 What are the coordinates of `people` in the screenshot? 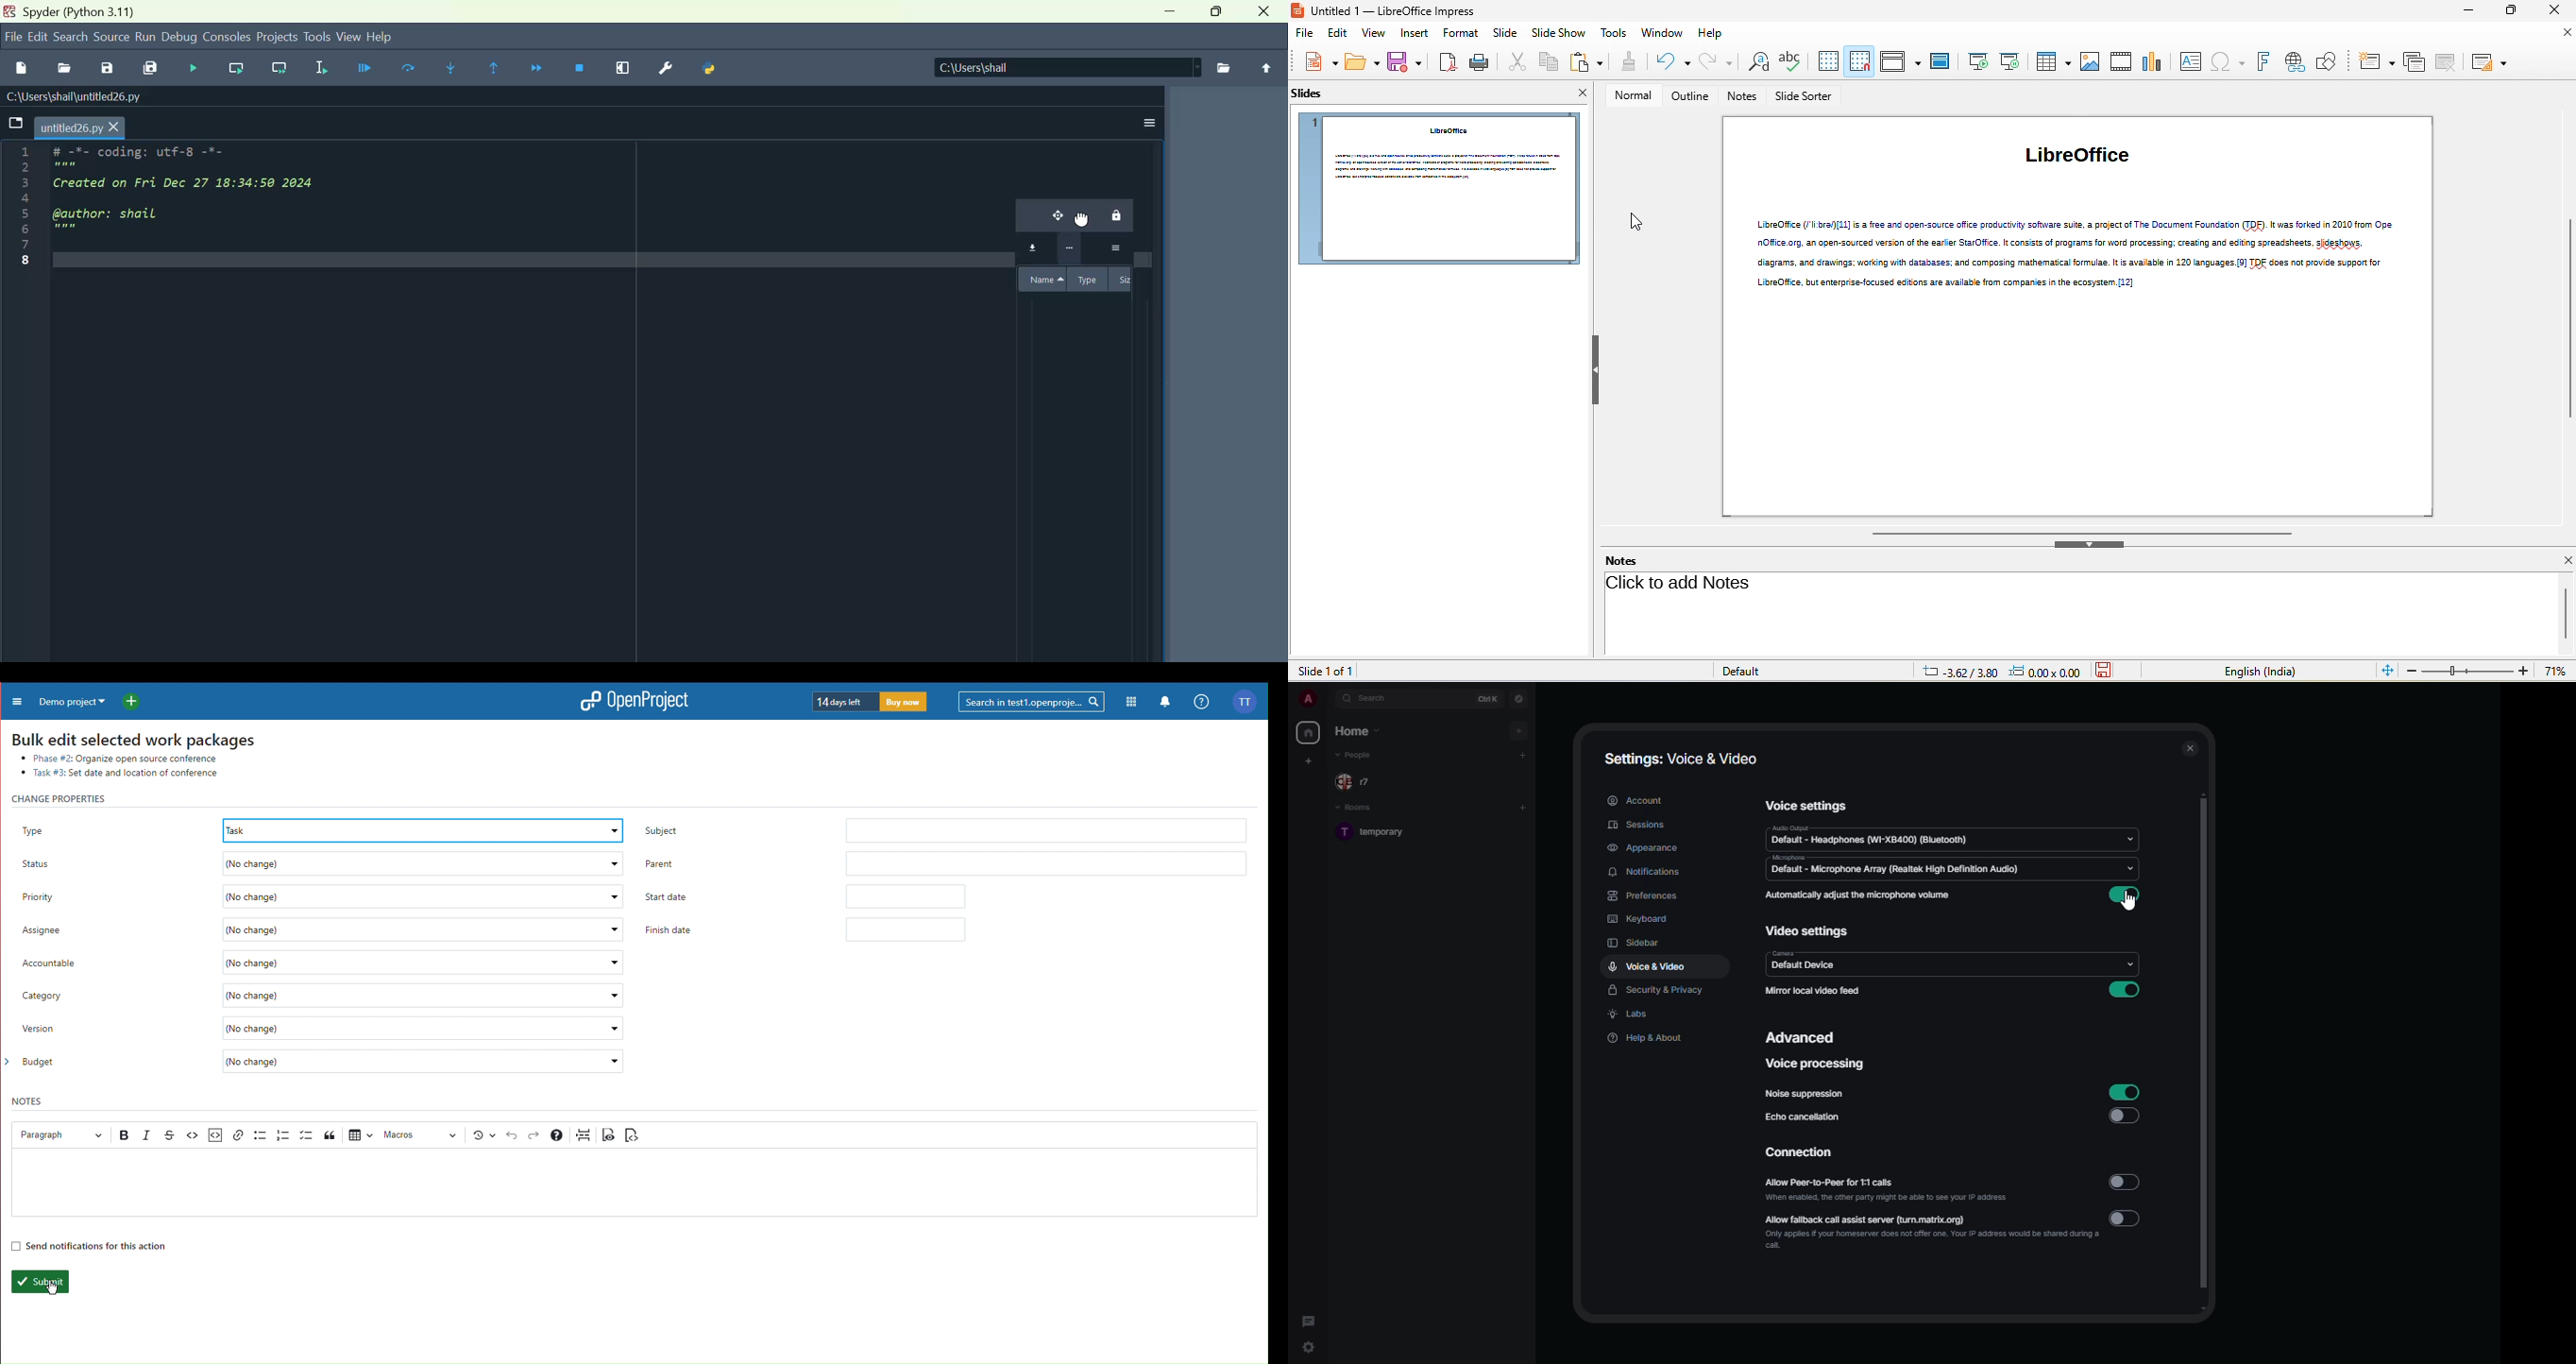 It's located at (1356, 757).